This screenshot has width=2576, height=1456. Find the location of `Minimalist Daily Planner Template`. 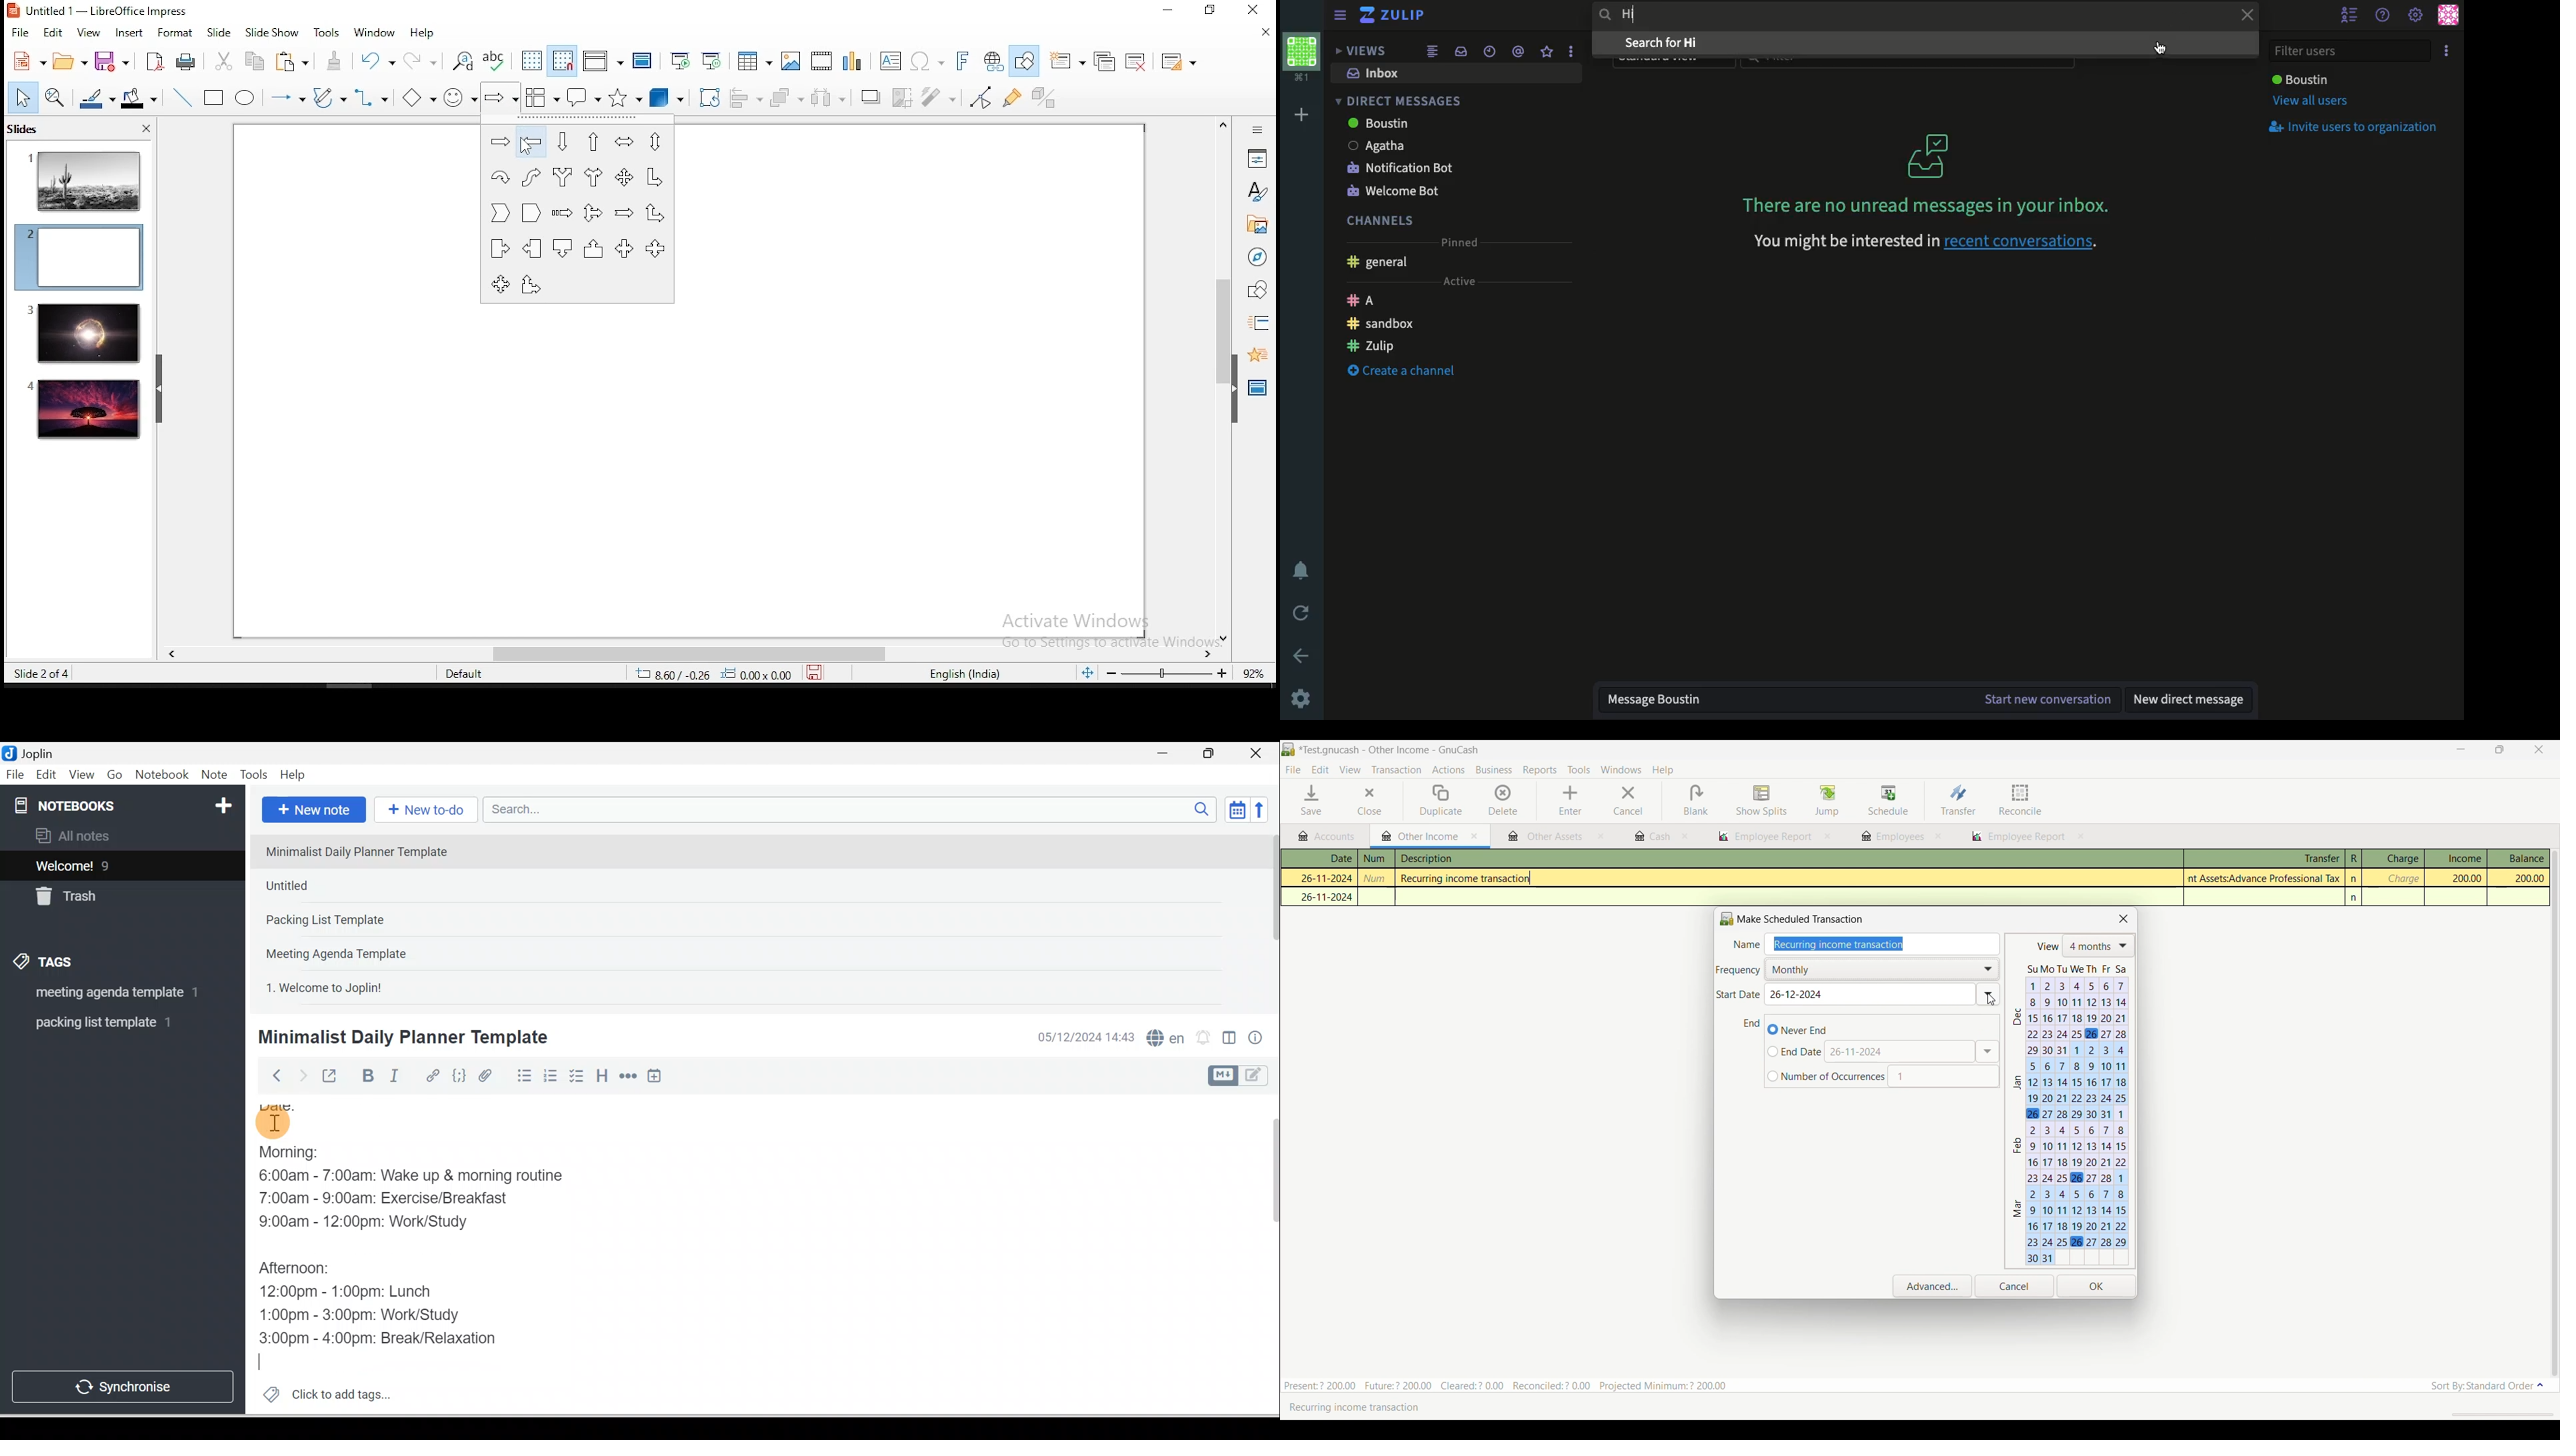

Minimalist Daily Planner Template is located at coordinates (401, 1037).